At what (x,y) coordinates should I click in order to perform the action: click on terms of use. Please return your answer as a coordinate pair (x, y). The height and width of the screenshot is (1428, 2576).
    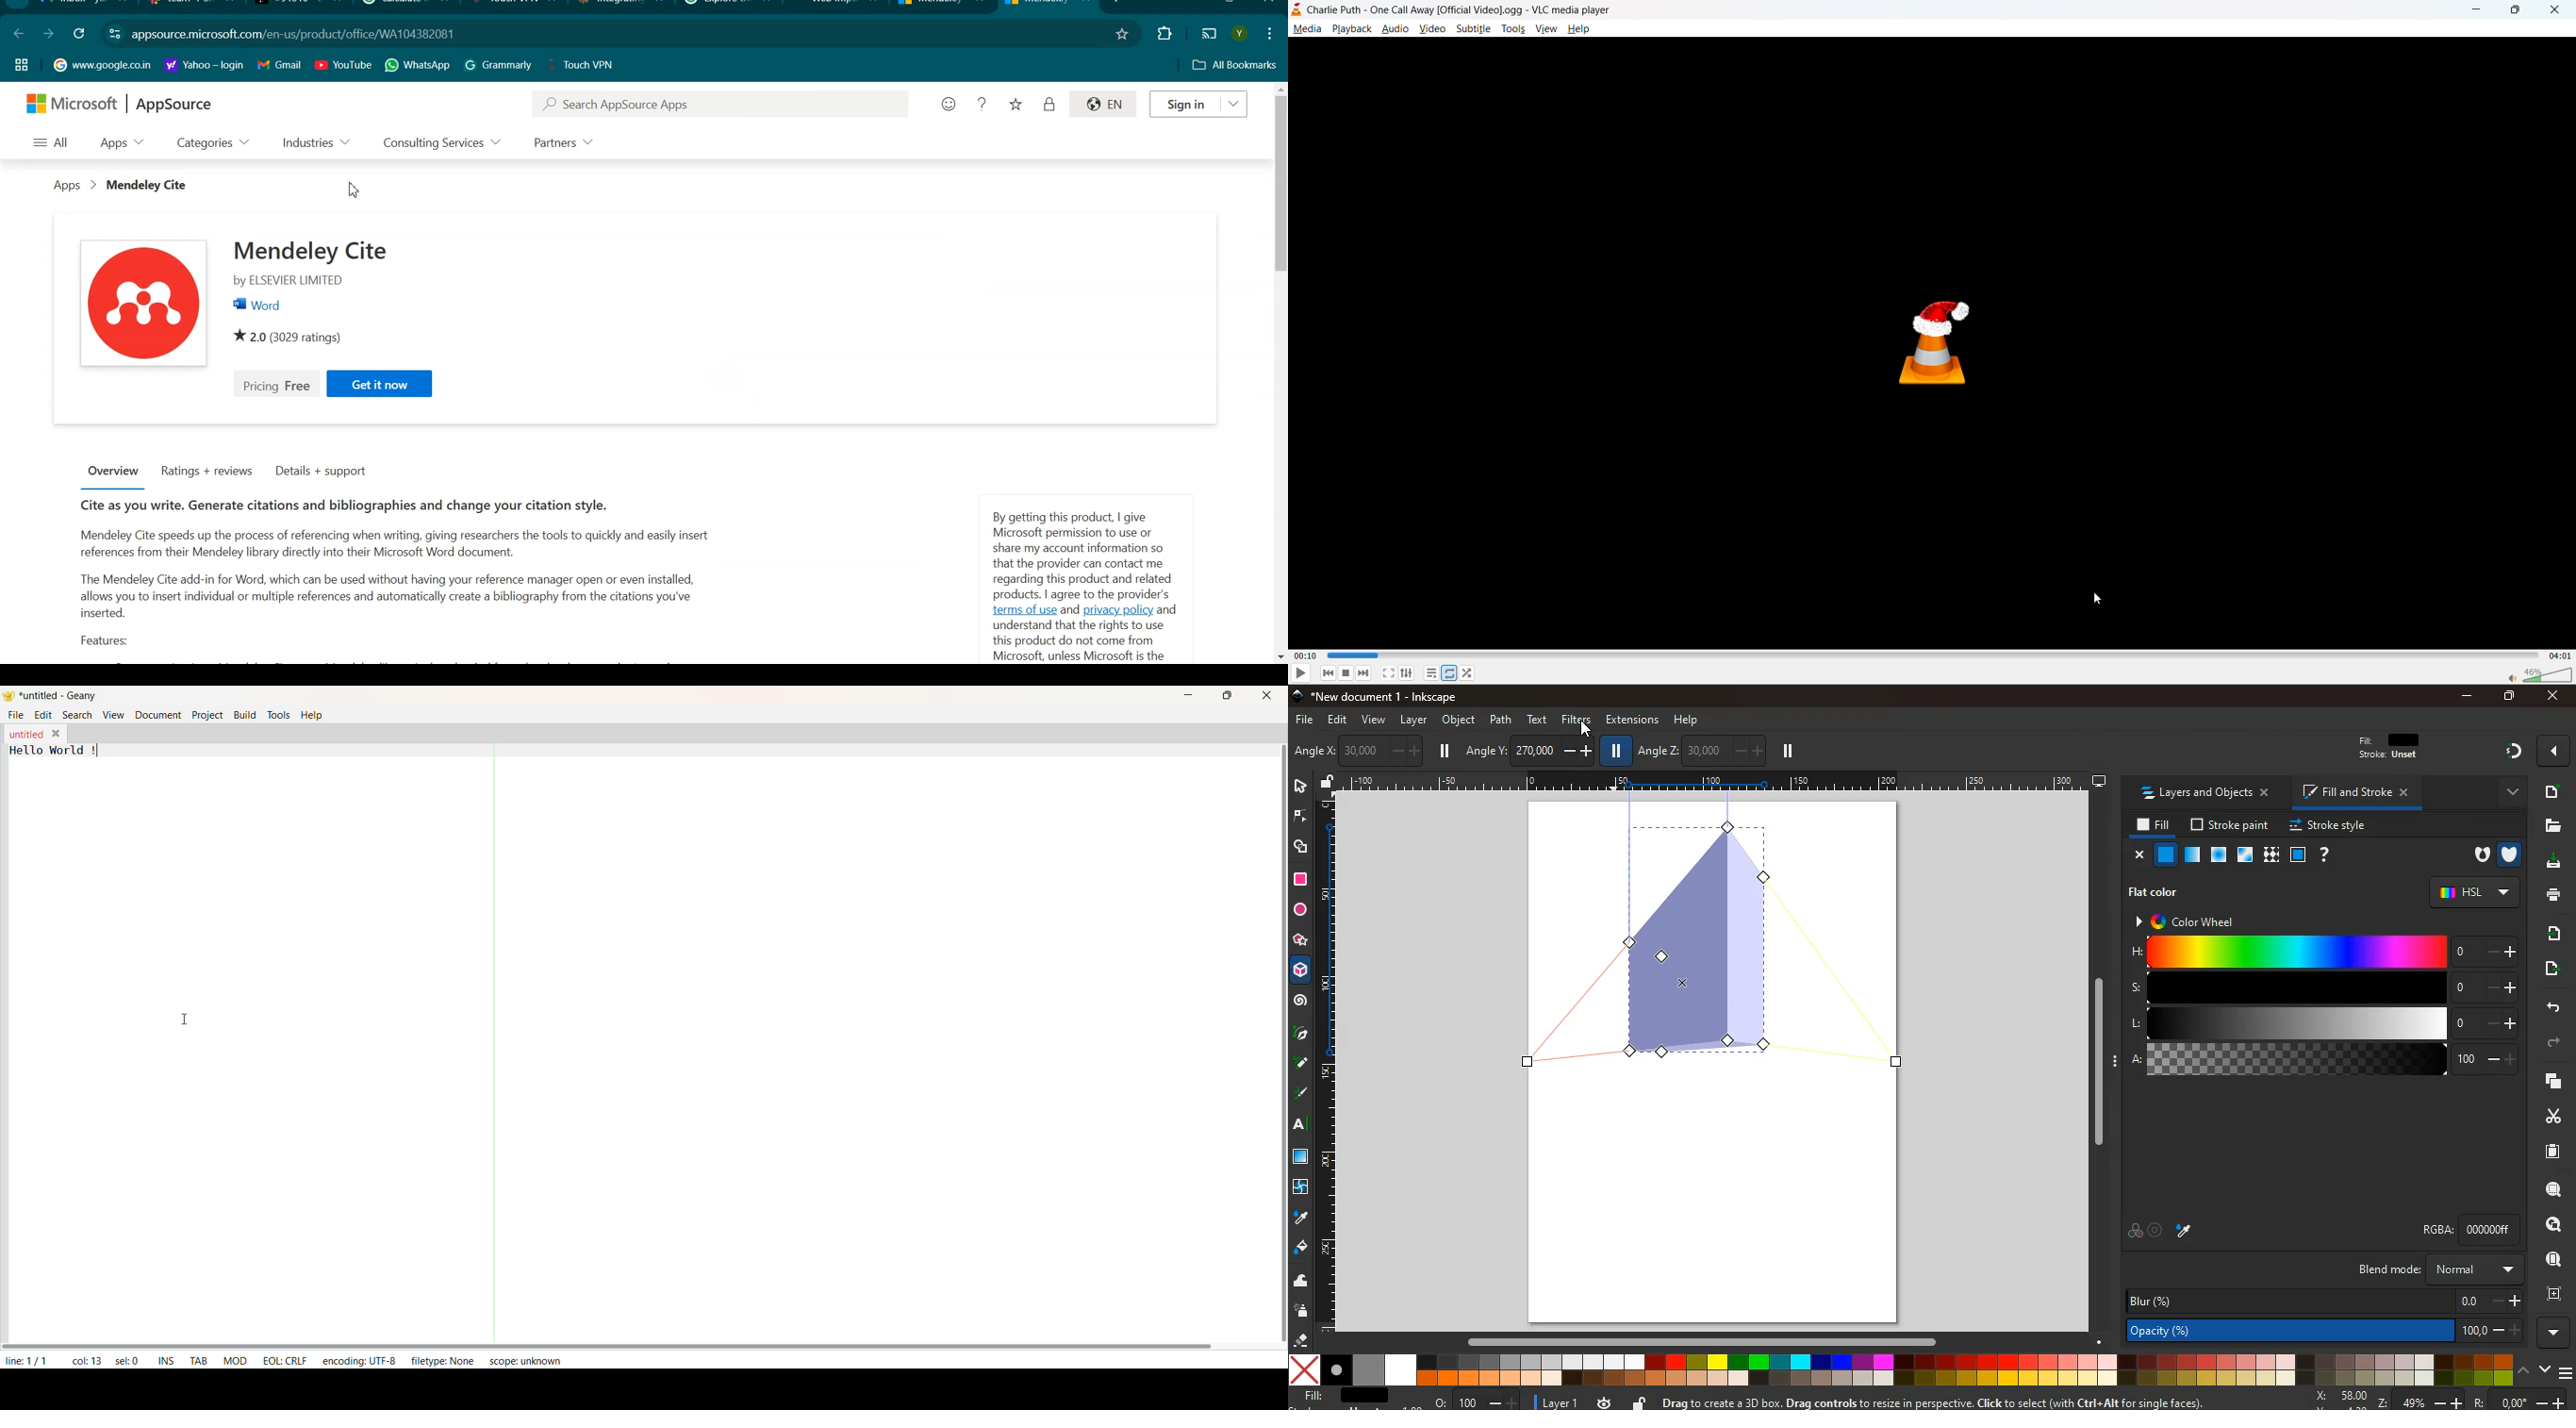
    Looking at the image, I should click on (1024, 610).